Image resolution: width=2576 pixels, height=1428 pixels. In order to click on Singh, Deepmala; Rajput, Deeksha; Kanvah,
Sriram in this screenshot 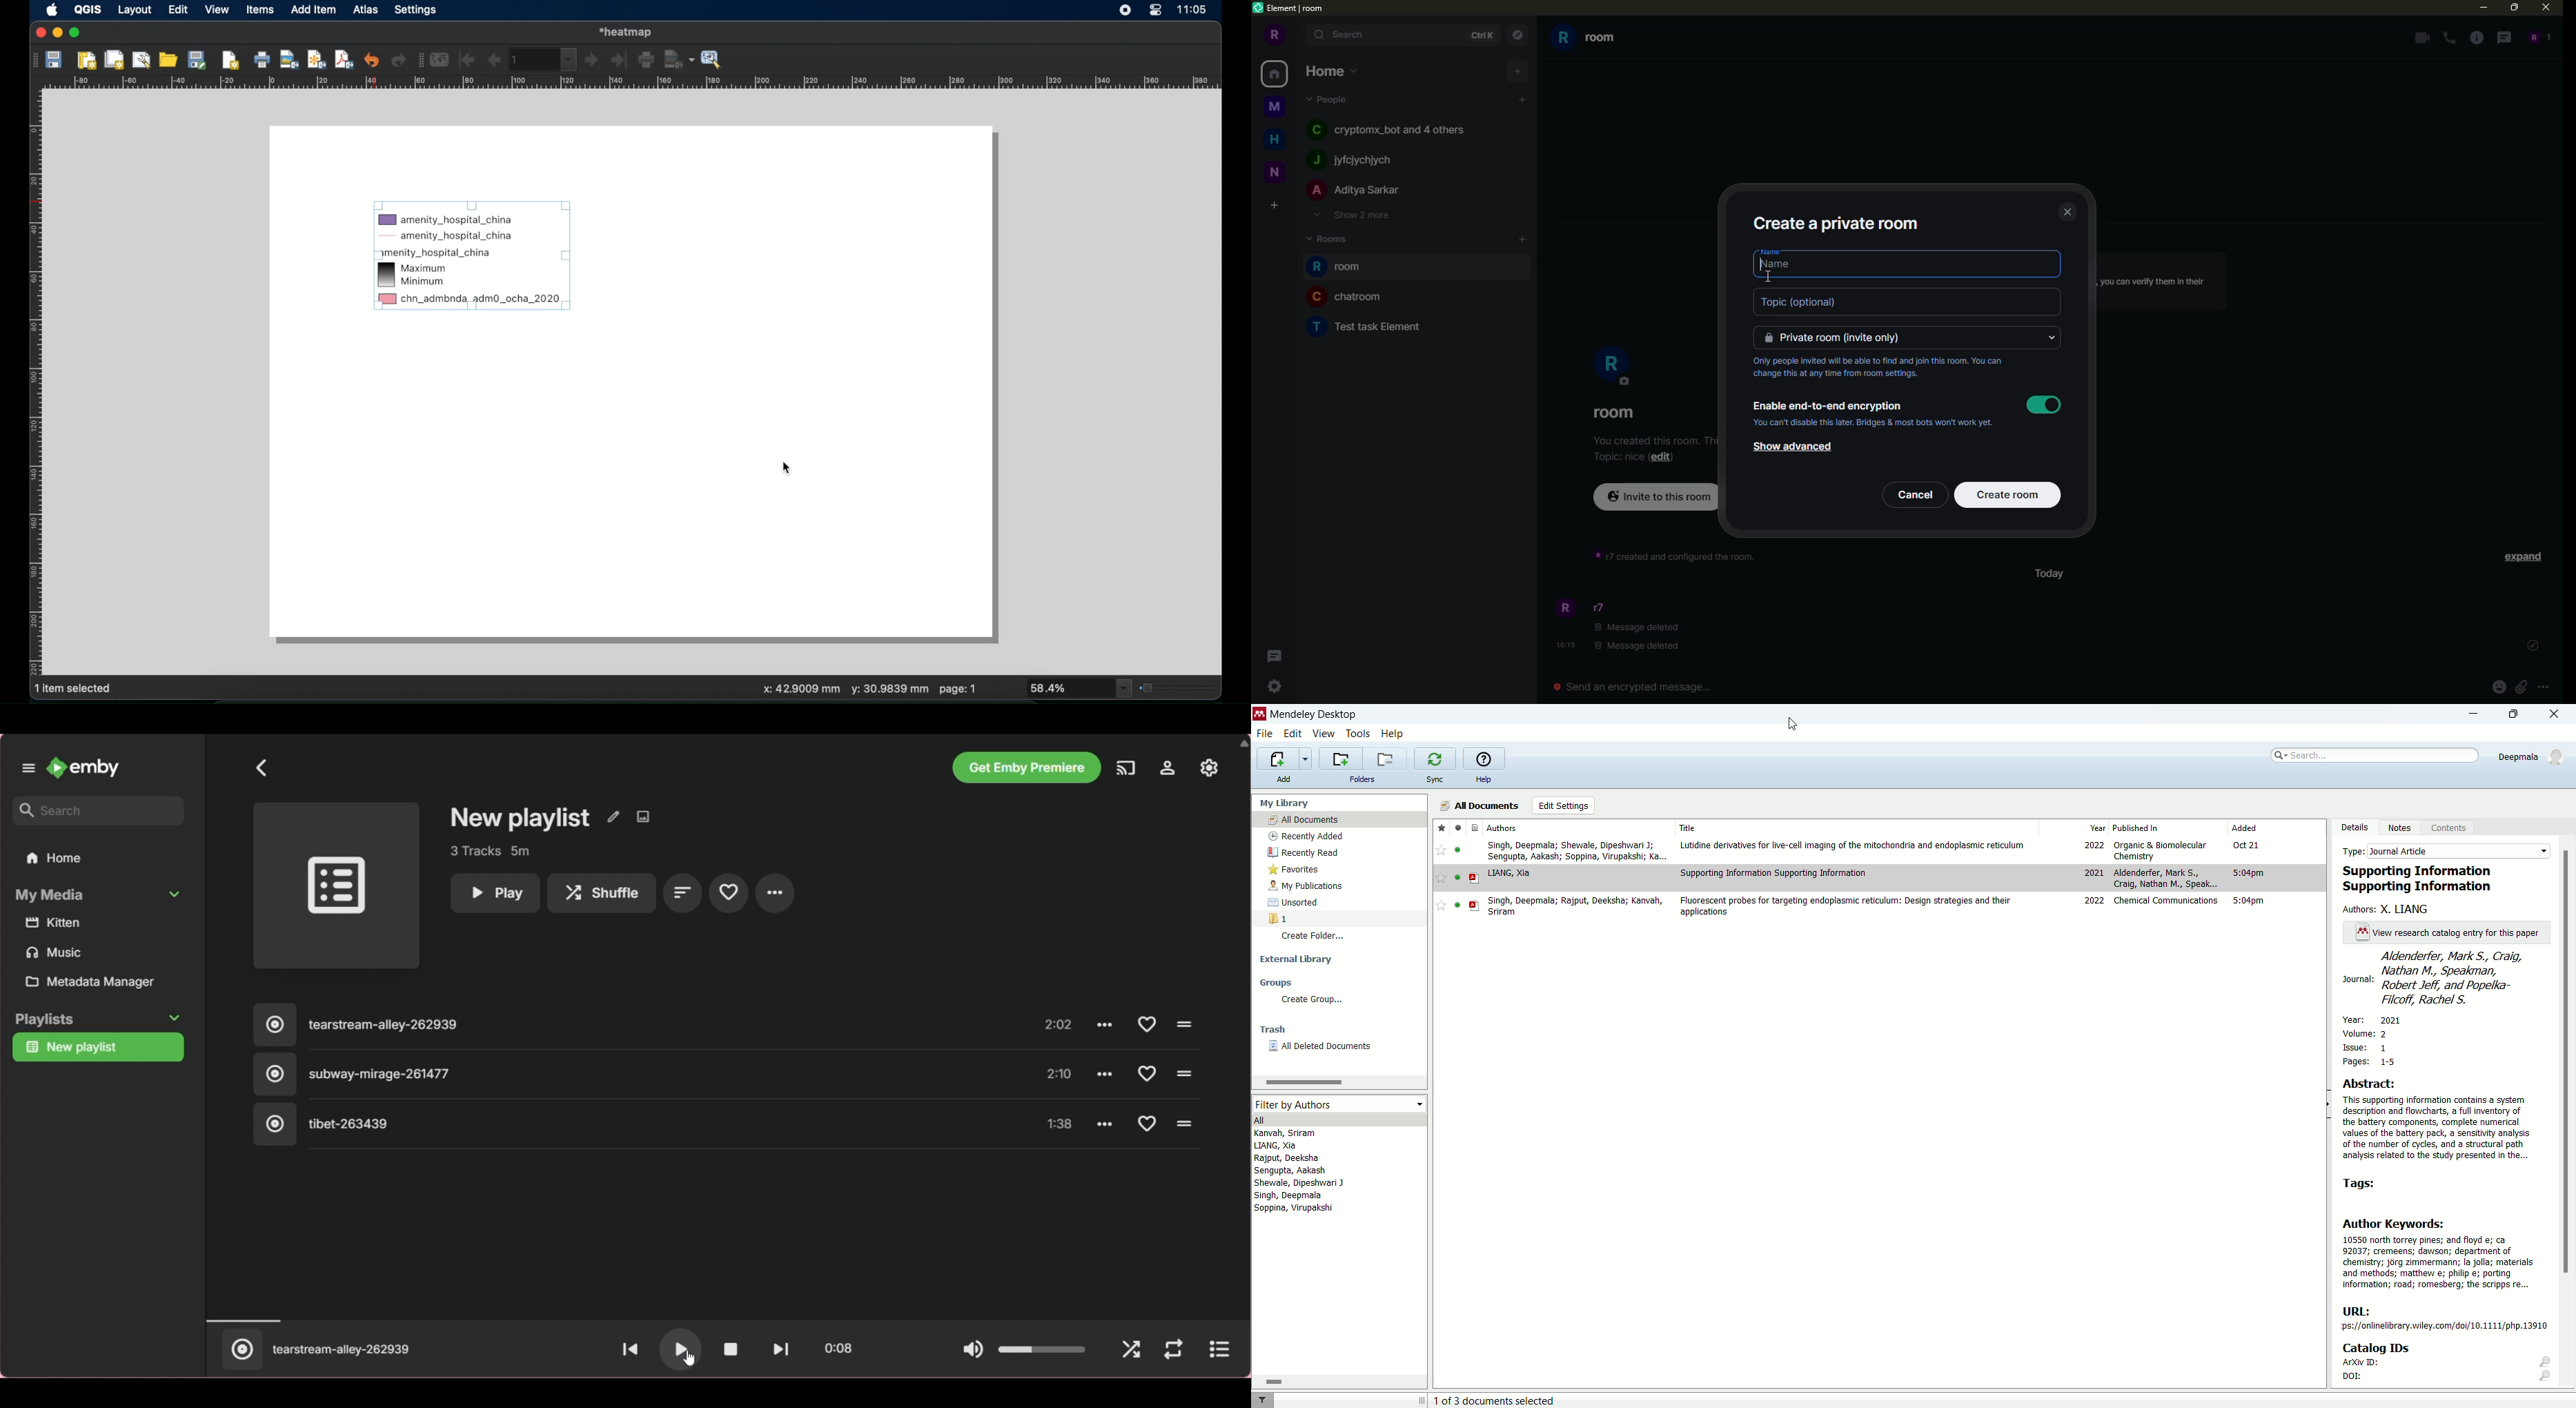, I will do `click(1574, 906)`.